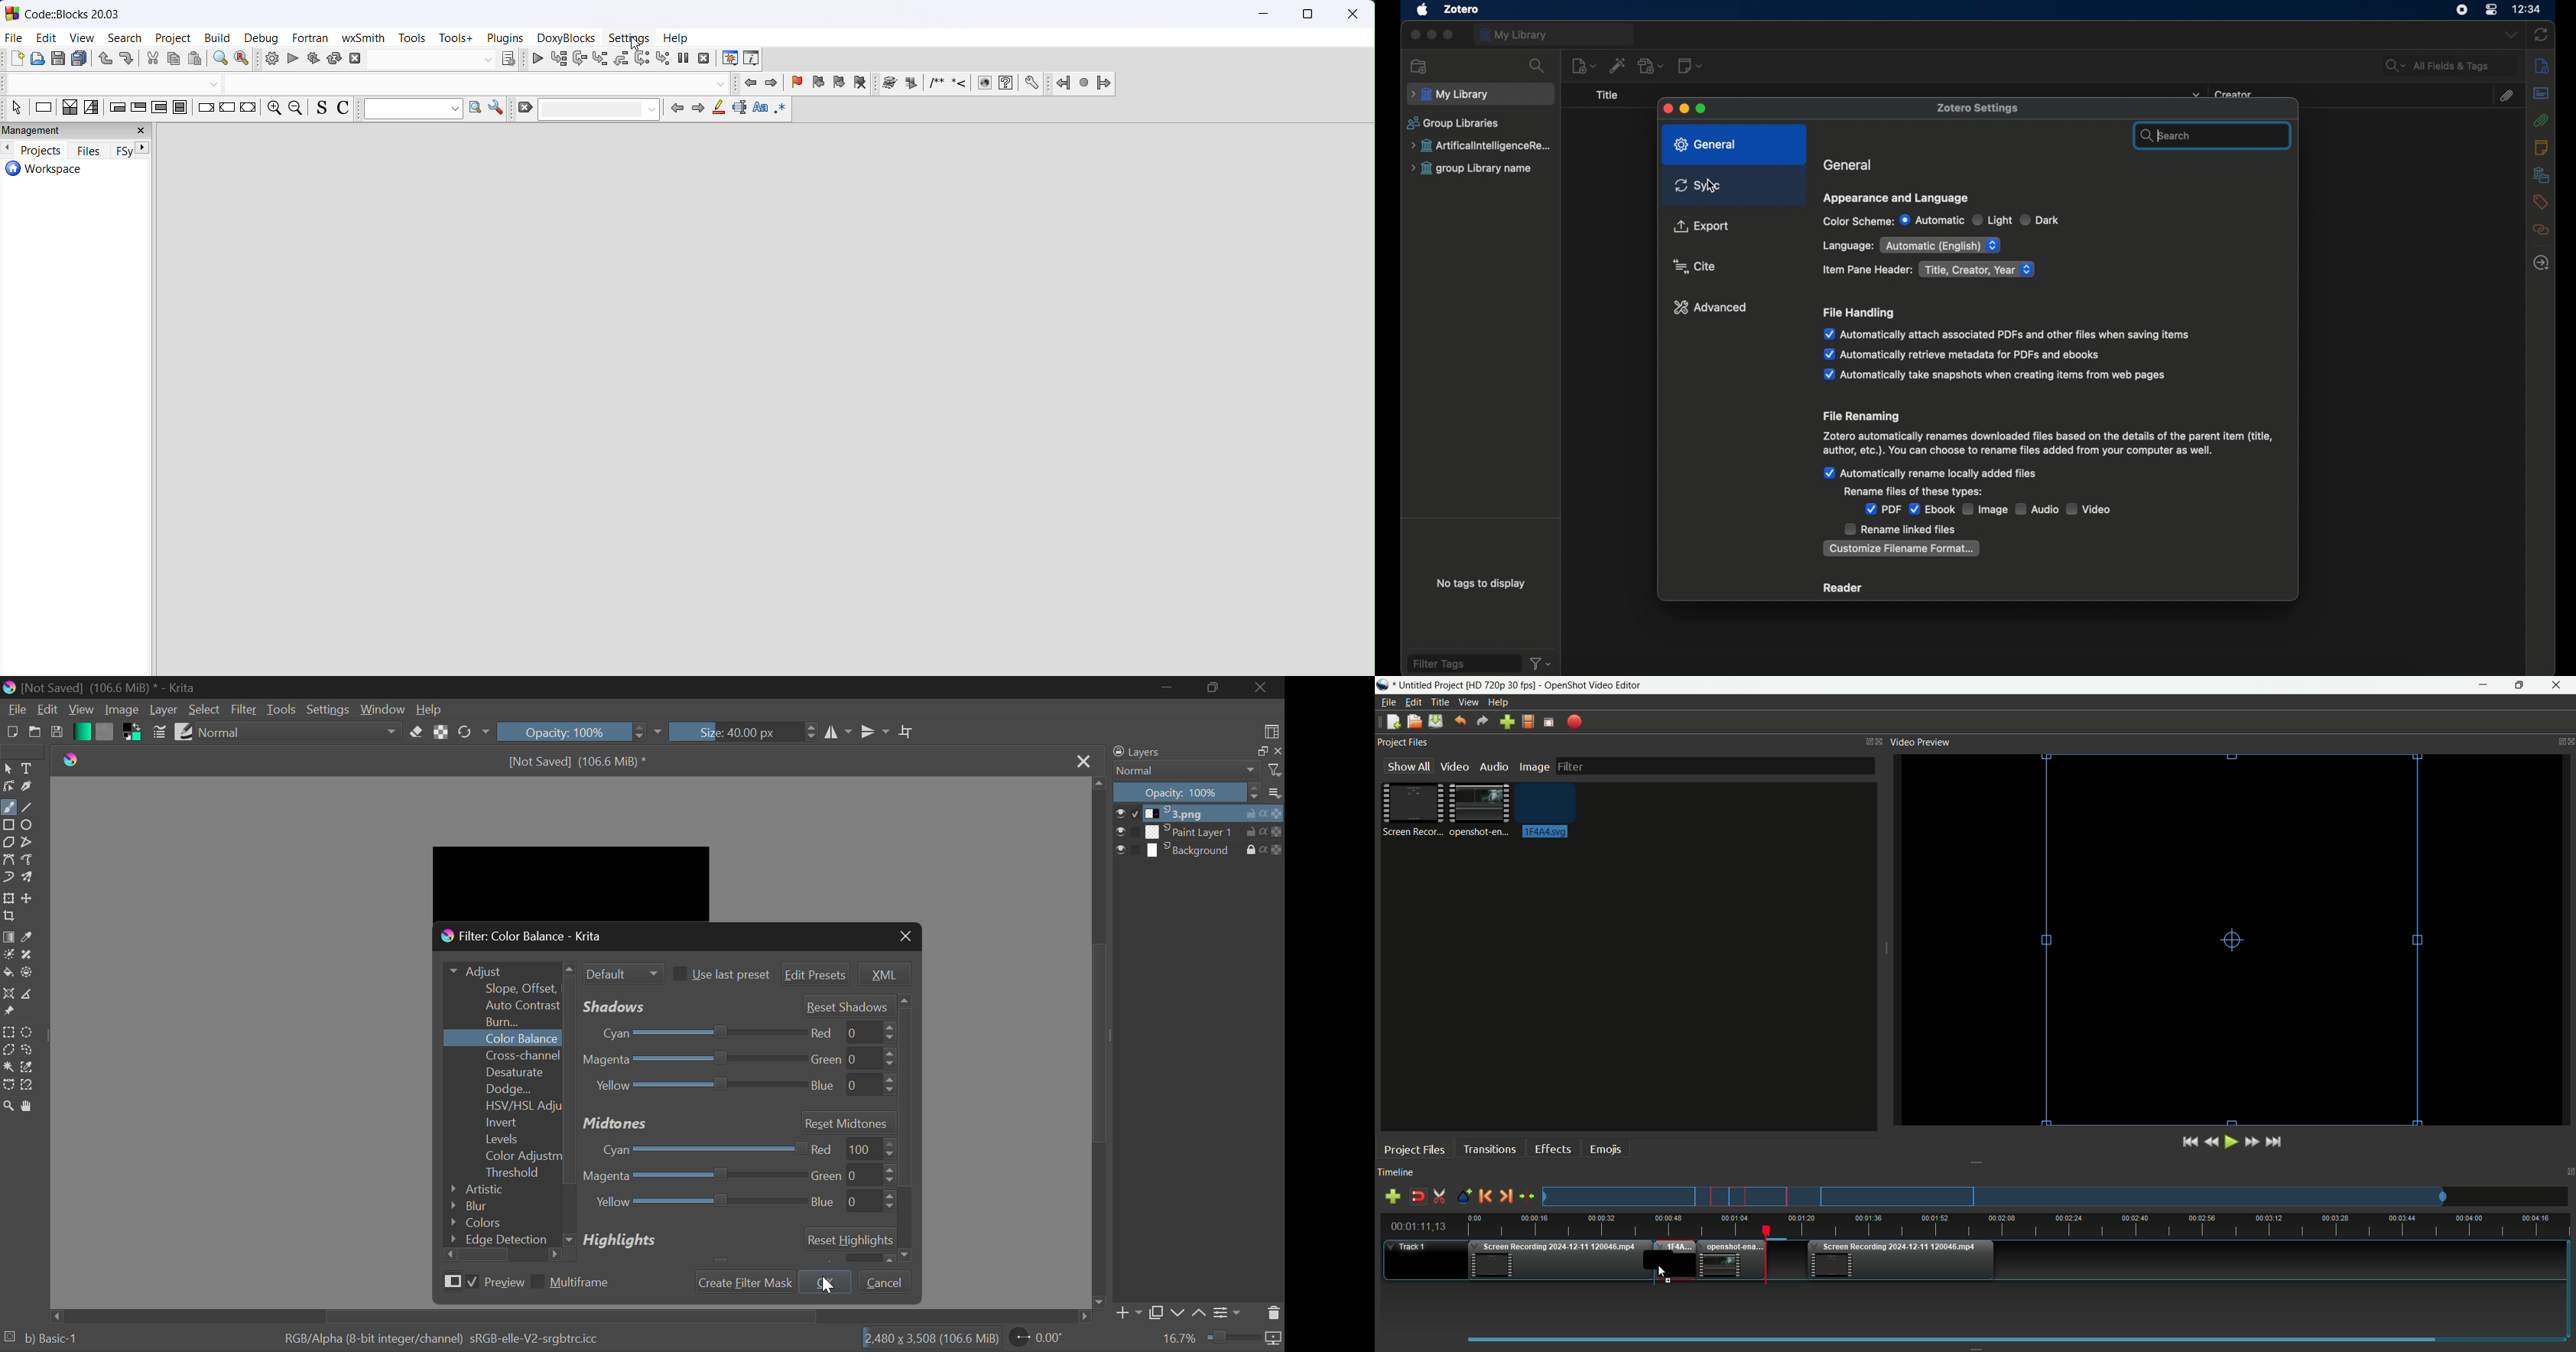  I want to click on Create Filter Mask, so click(747, 1282).